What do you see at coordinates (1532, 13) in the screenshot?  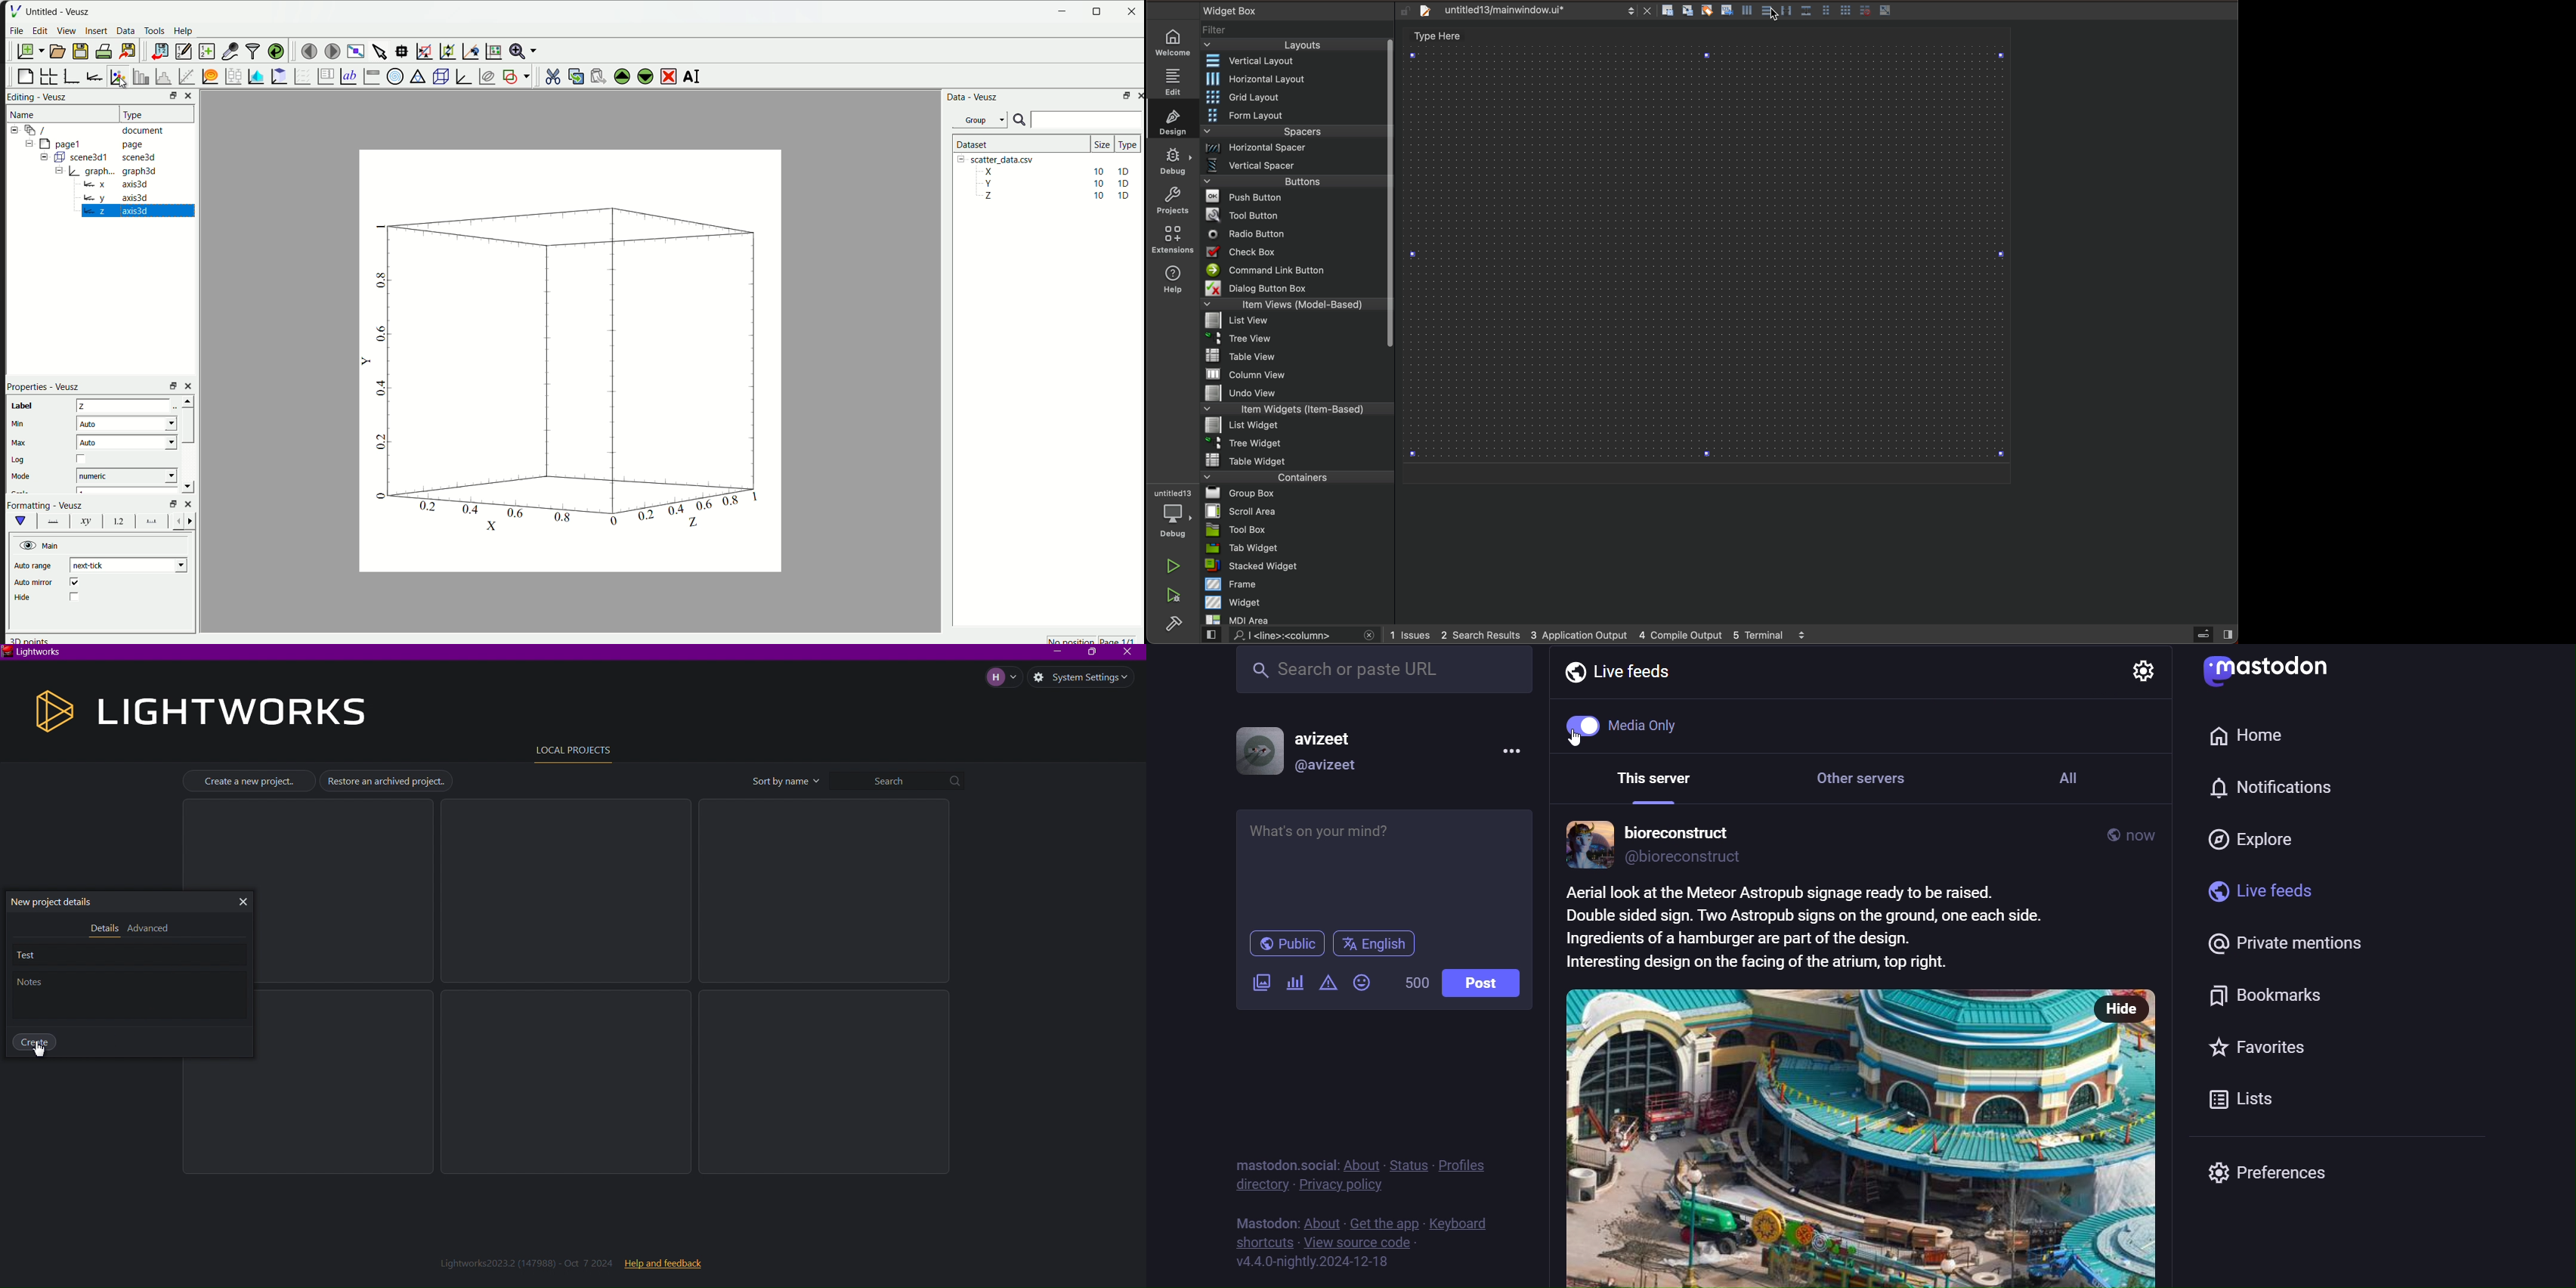 I see `file tab` at bounding box center [1532, 13].